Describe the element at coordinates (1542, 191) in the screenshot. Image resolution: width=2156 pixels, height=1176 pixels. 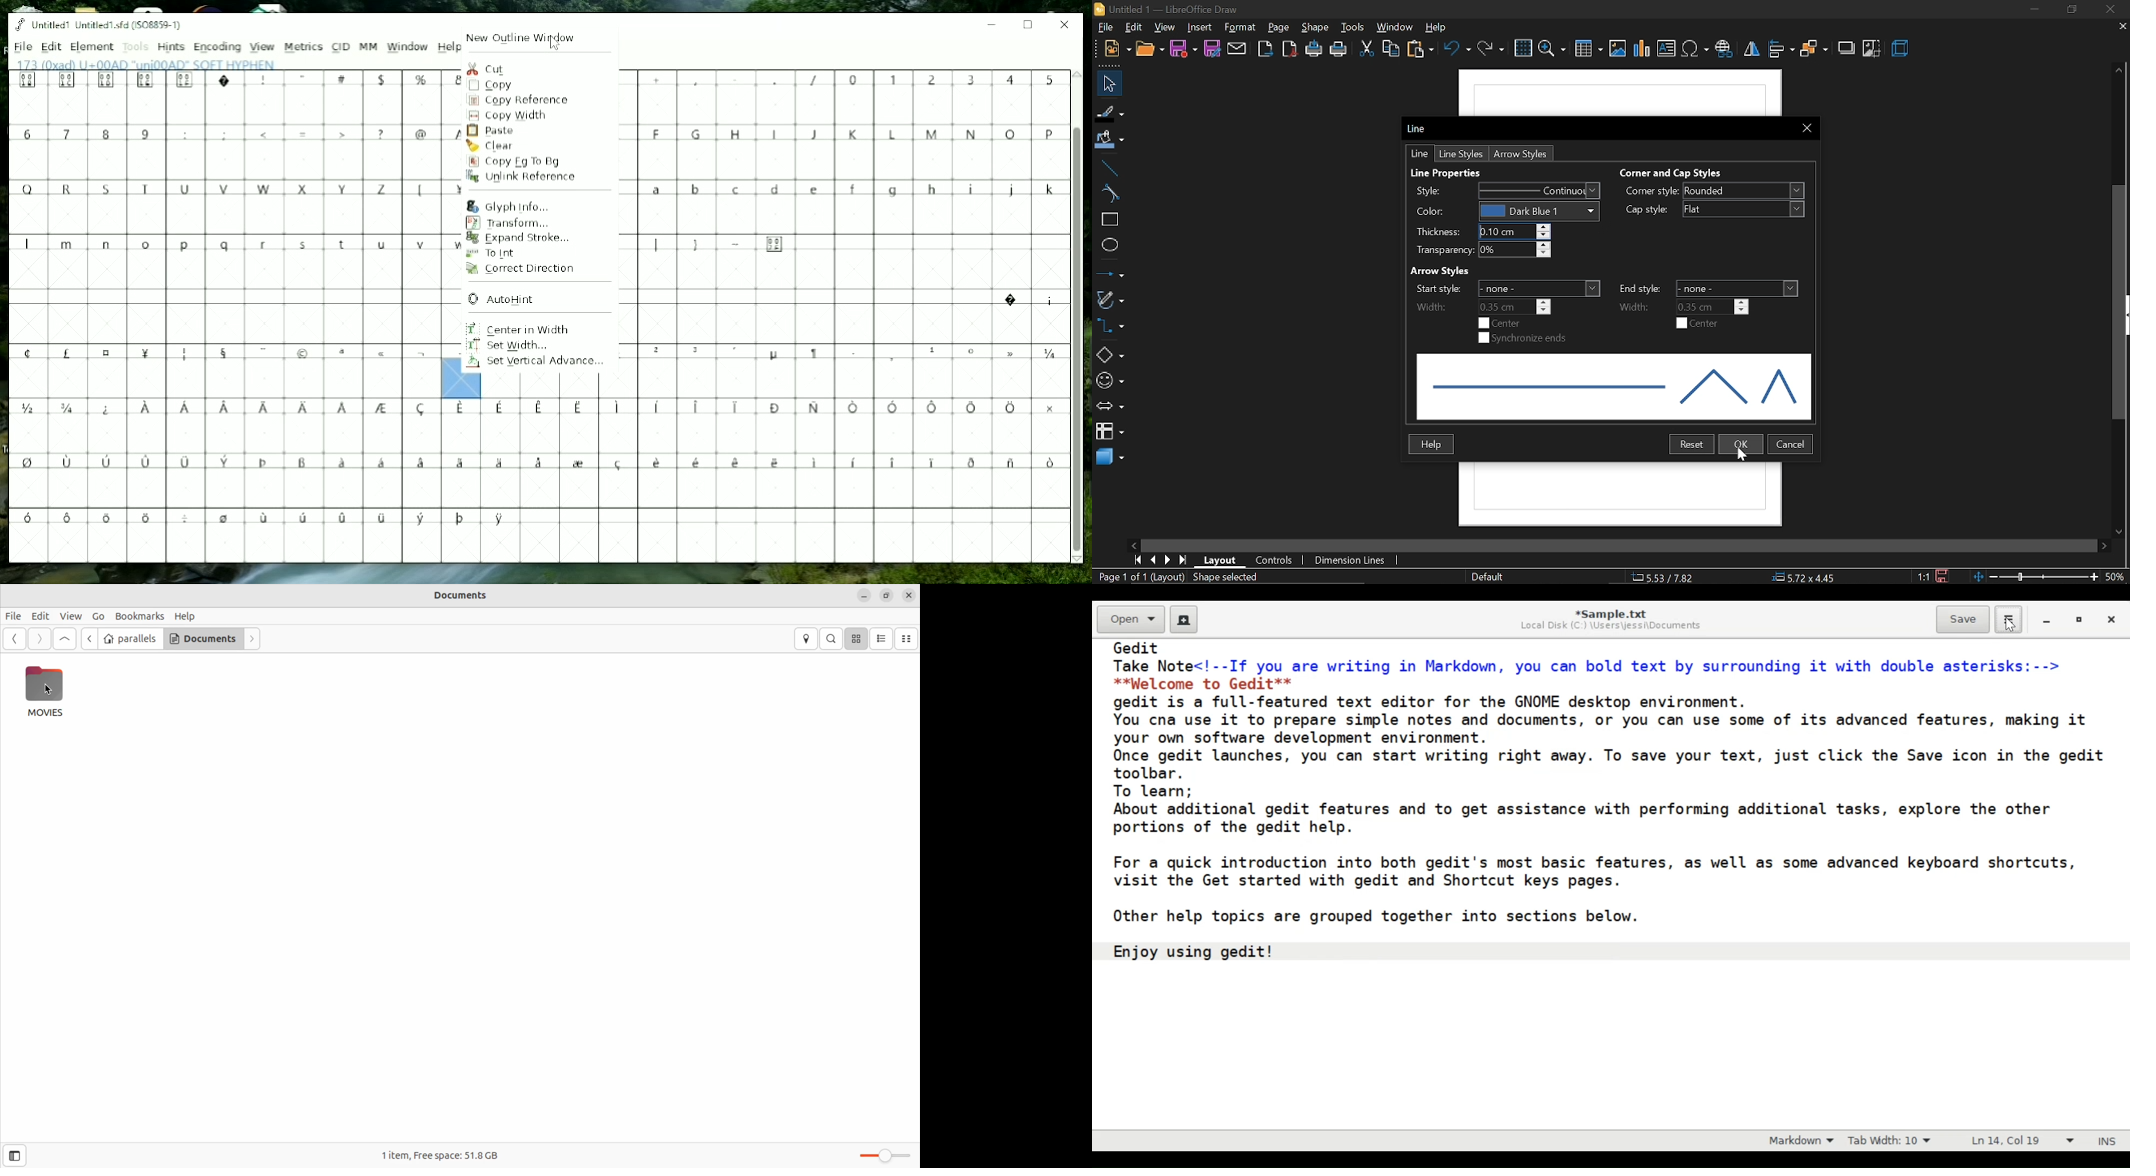
I see `style` at that location.